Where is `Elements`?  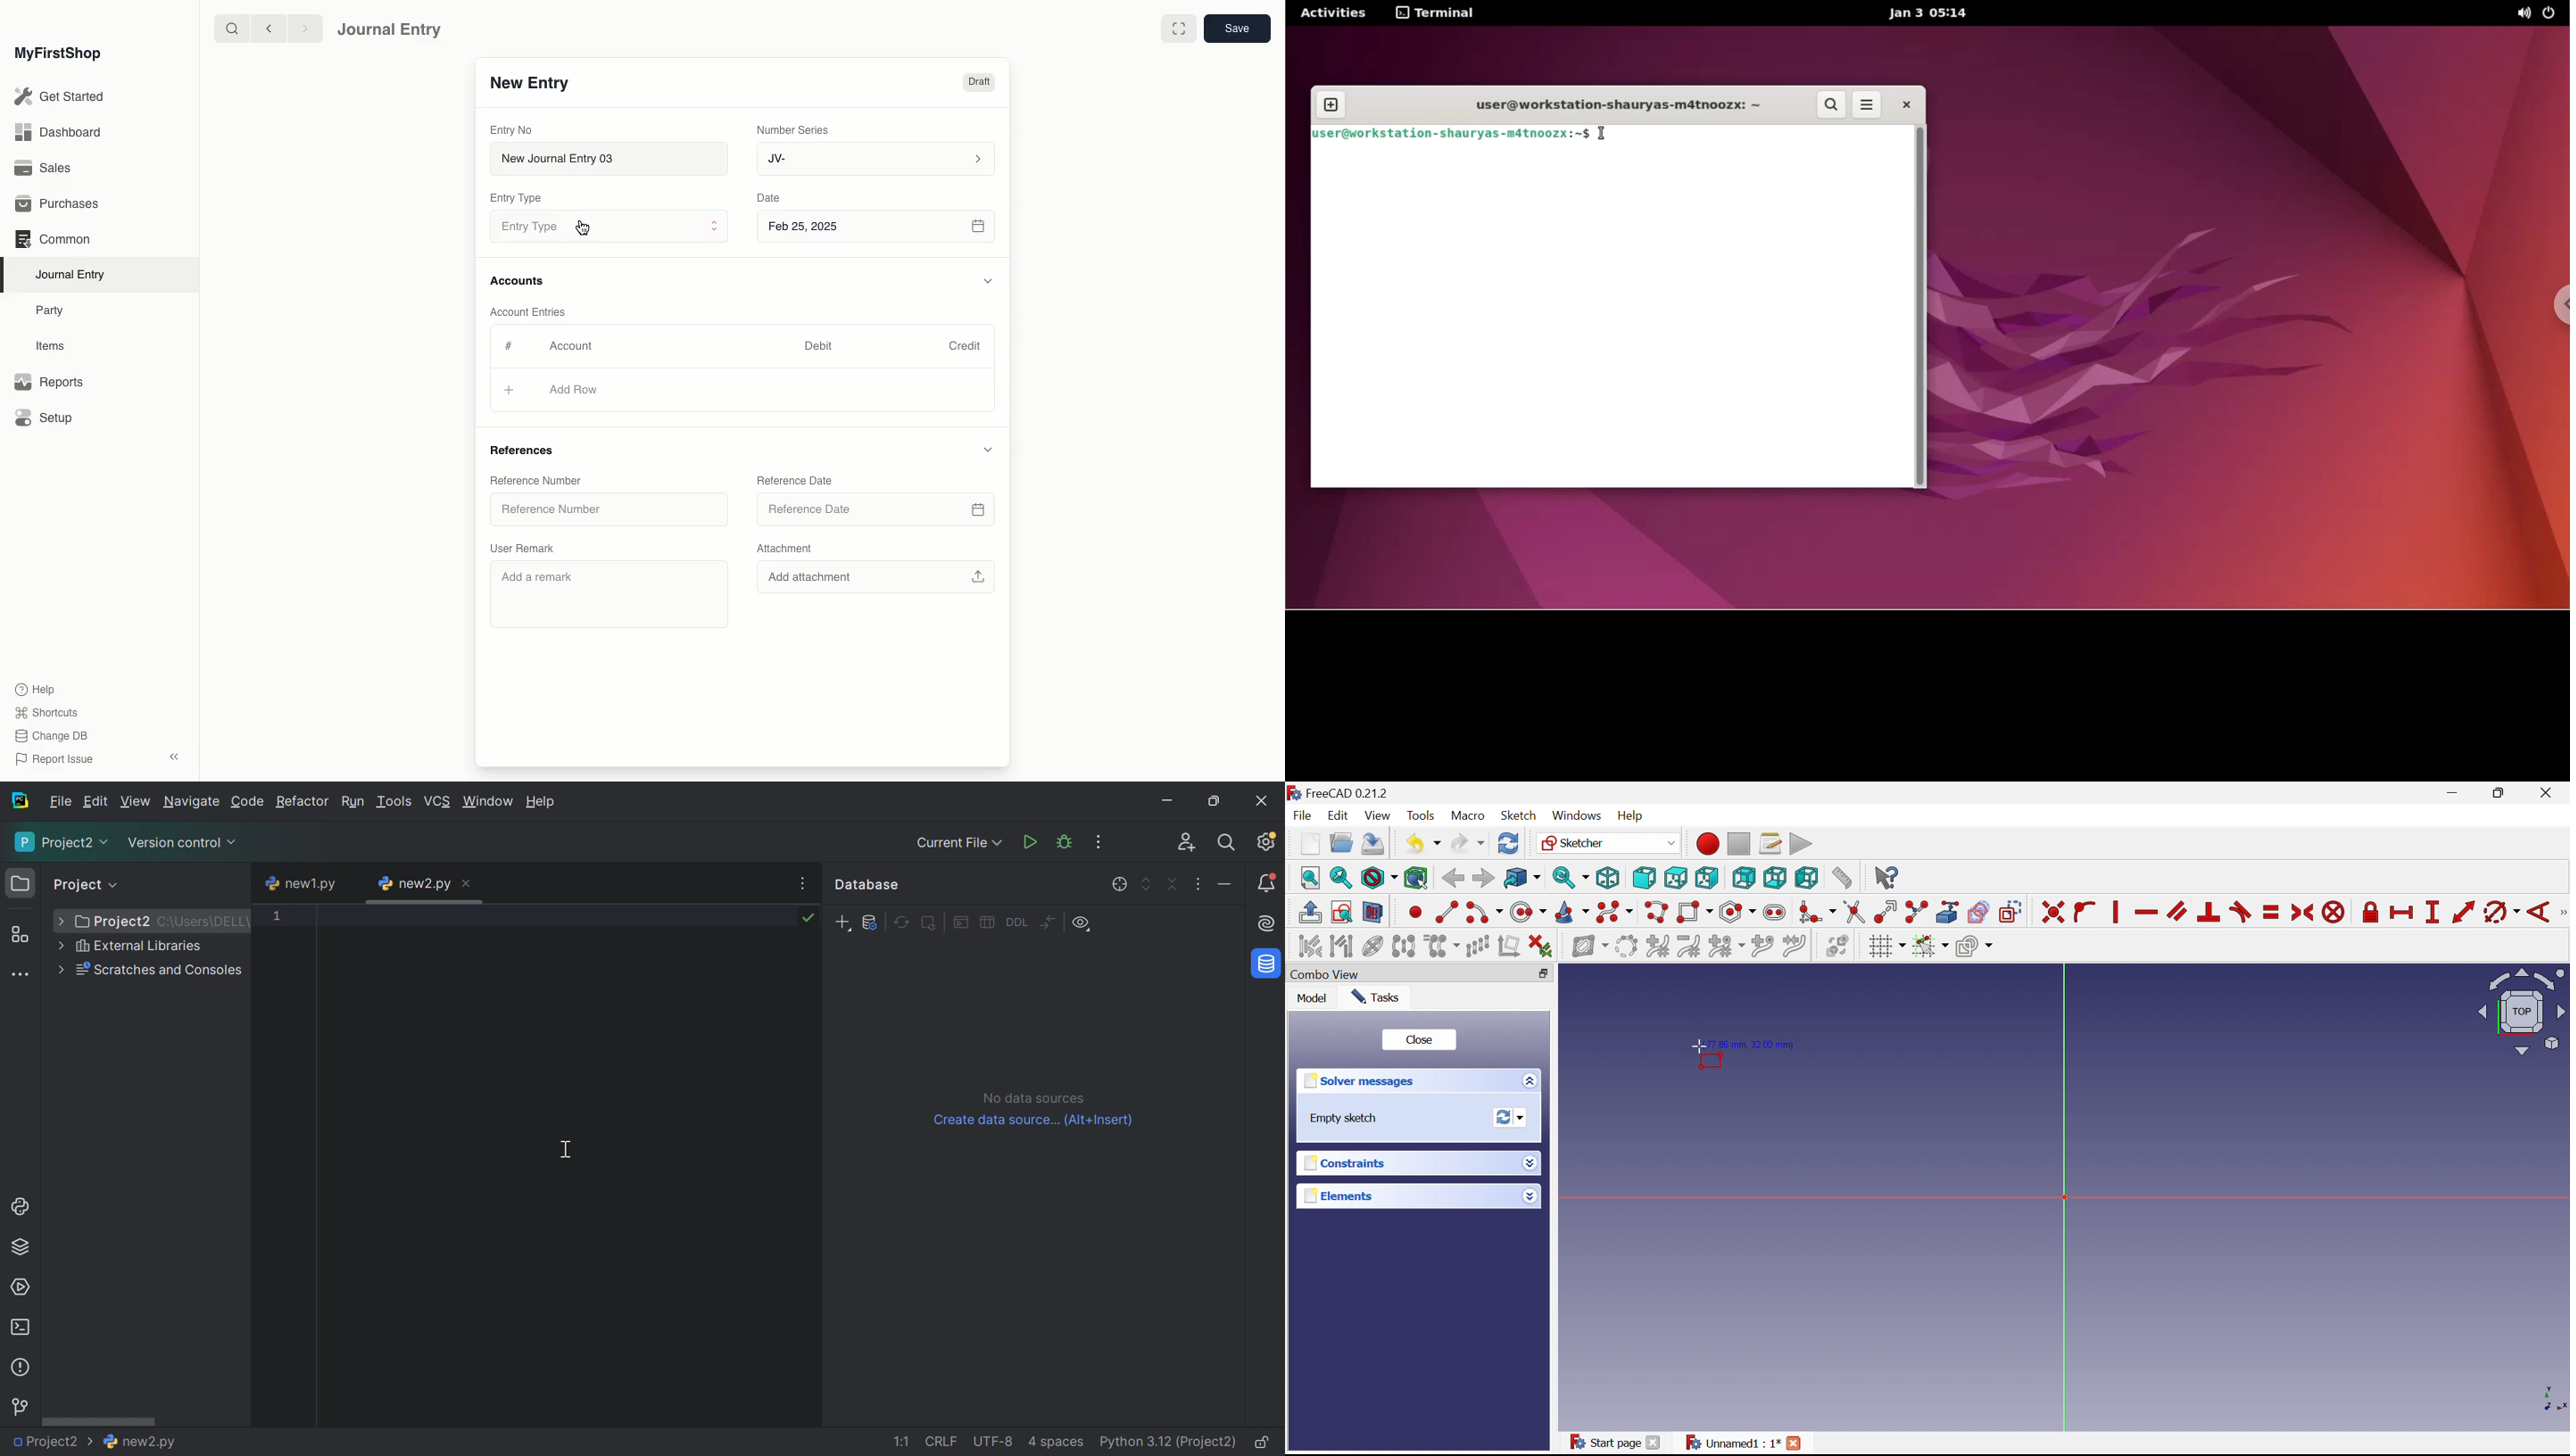 Elements is located at coordinates (1338, 1196).